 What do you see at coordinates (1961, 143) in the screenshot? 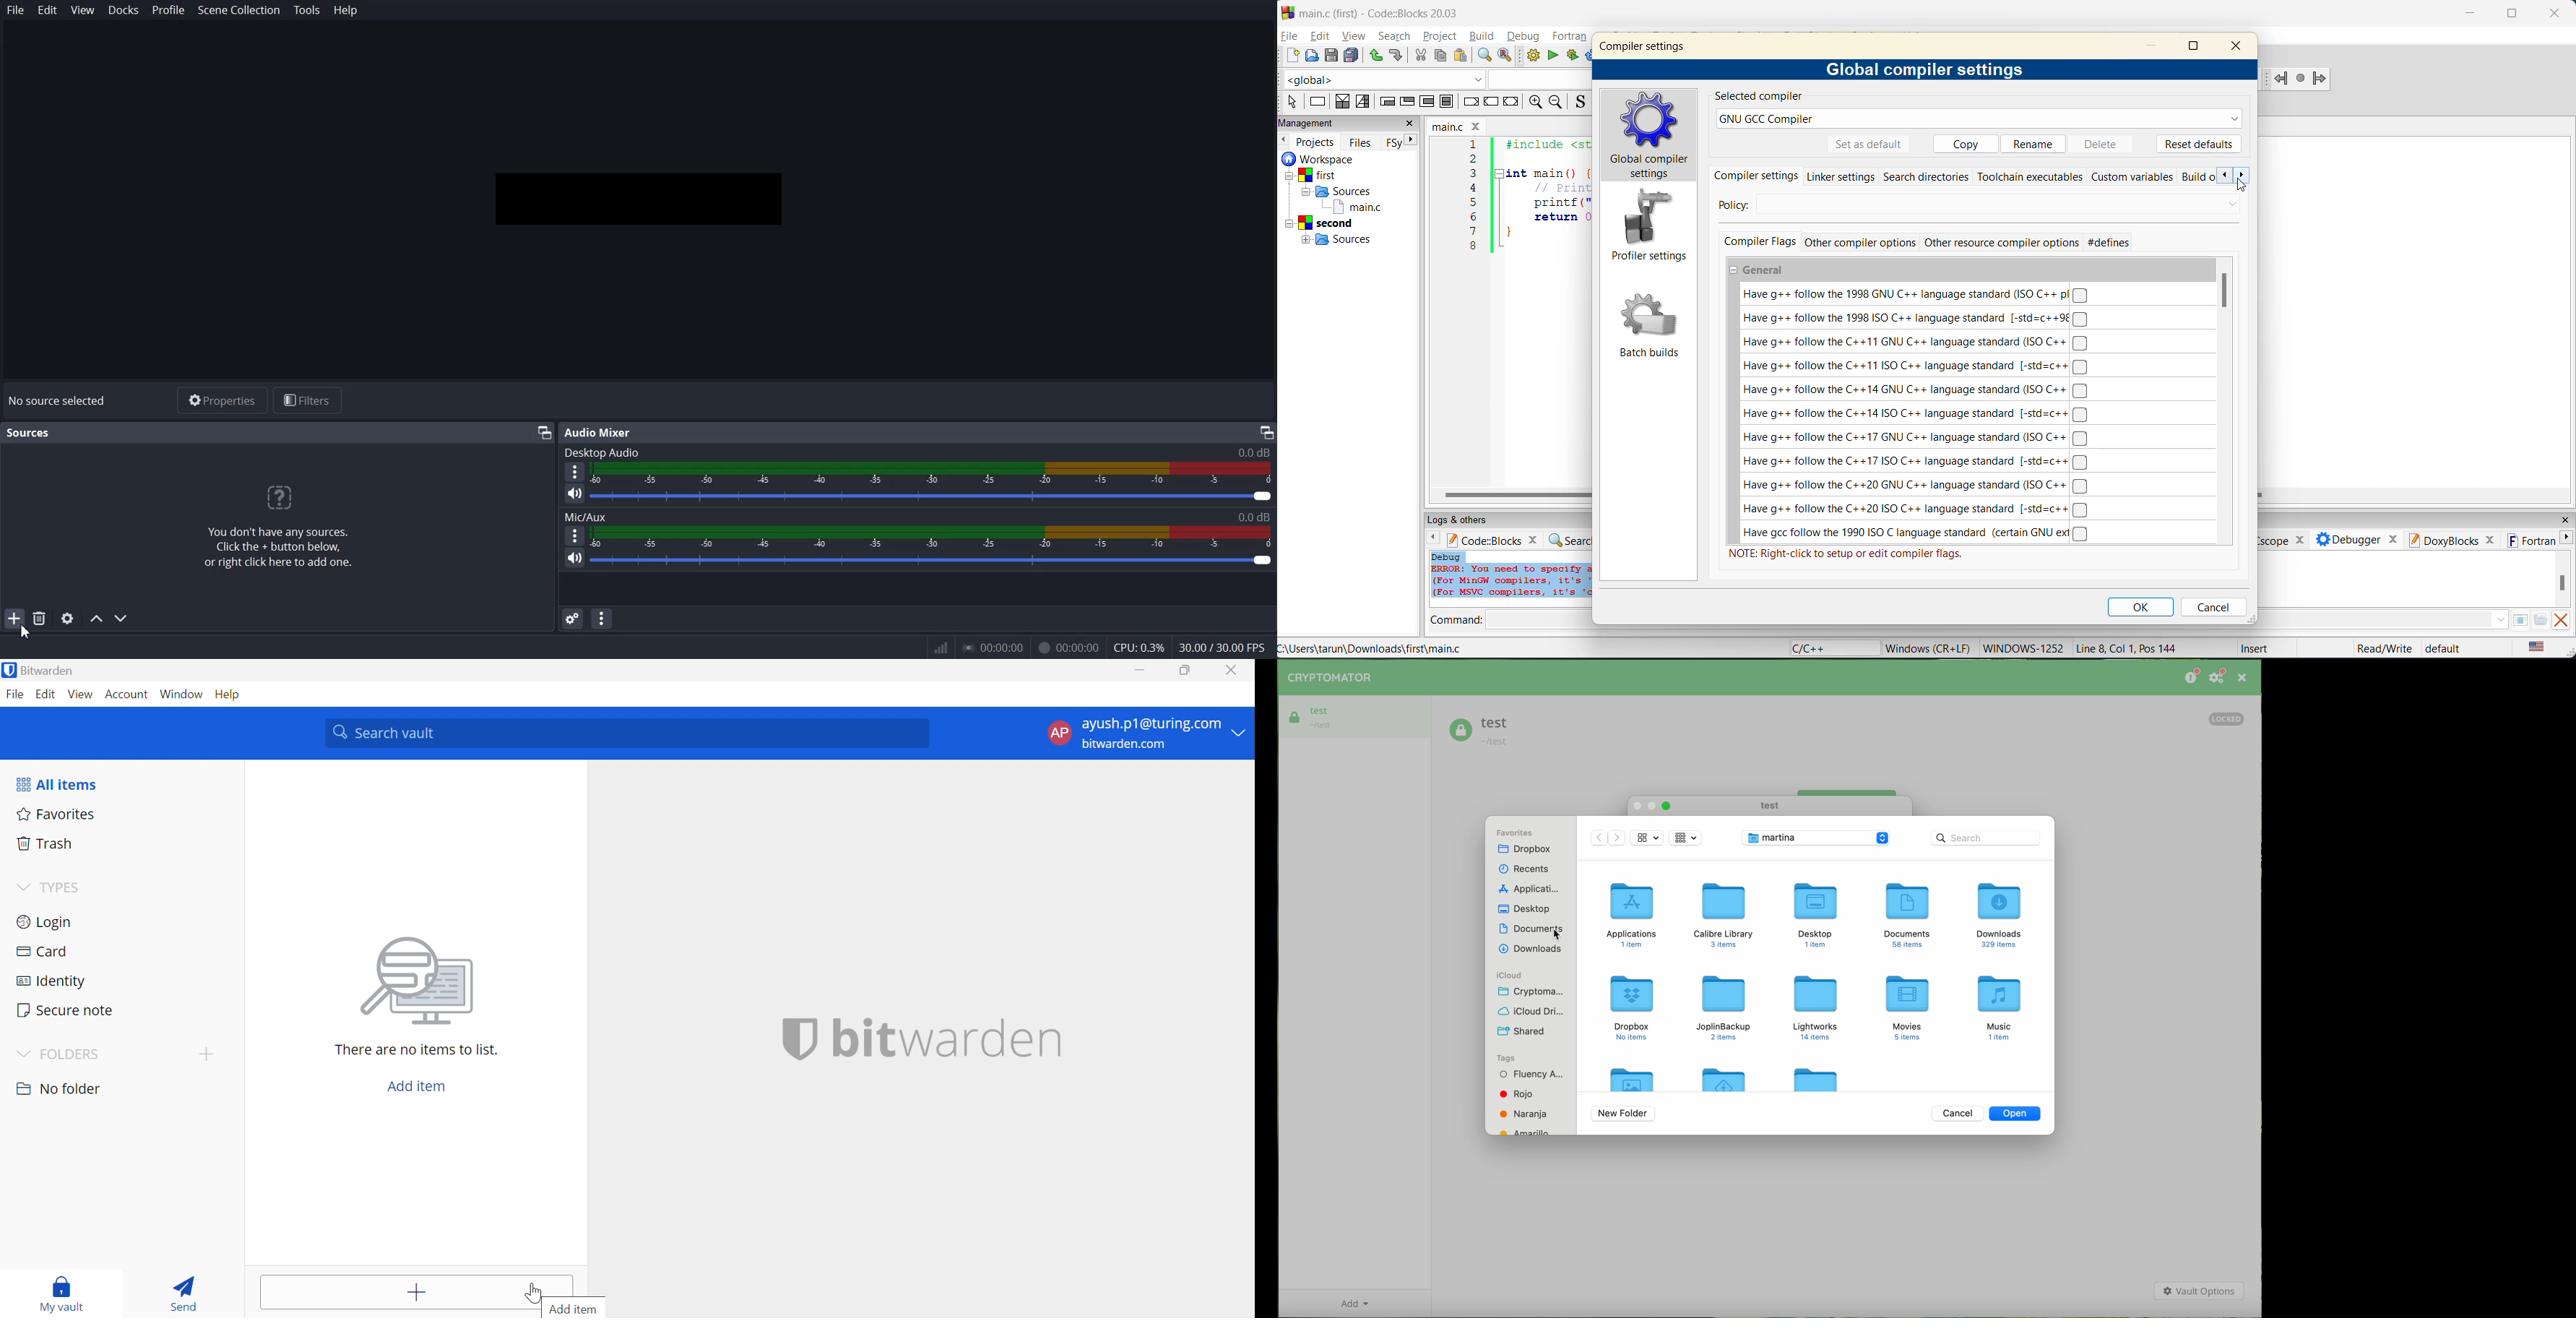
I see `copy` at bounding box center [1961, 143].